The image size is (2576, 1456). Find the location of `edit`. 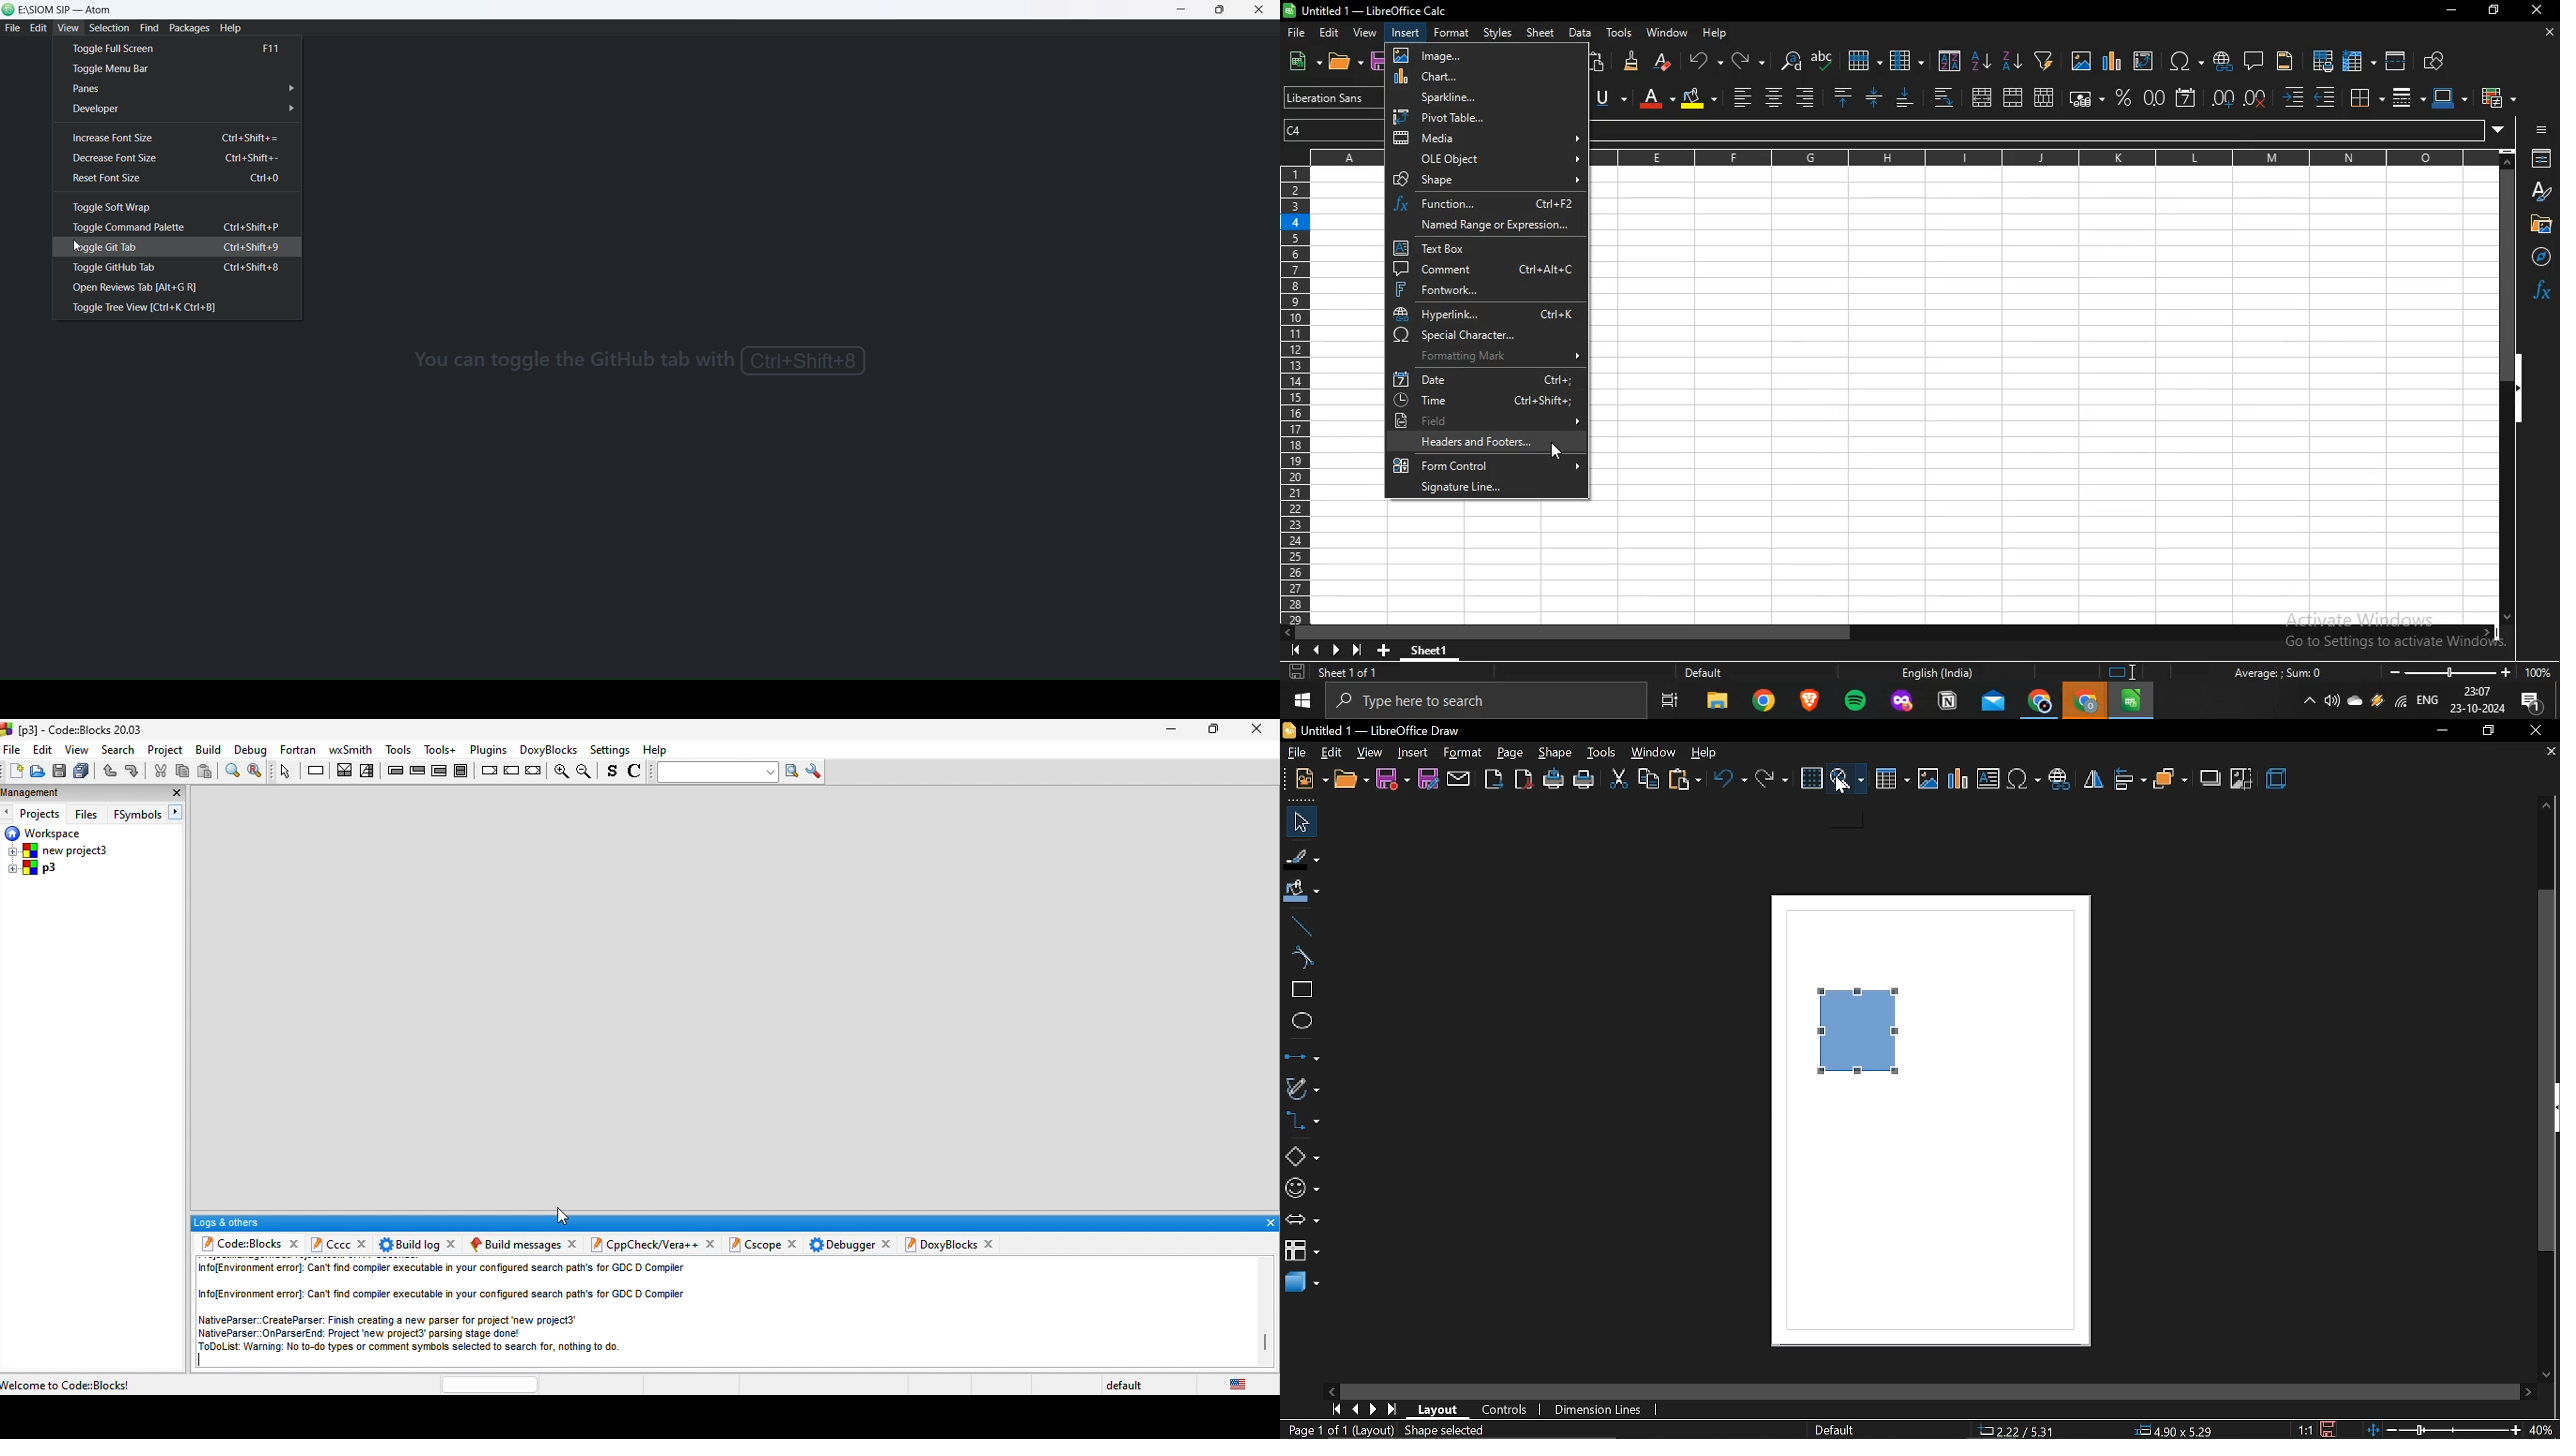

edit is located at coordinates (39, 29).